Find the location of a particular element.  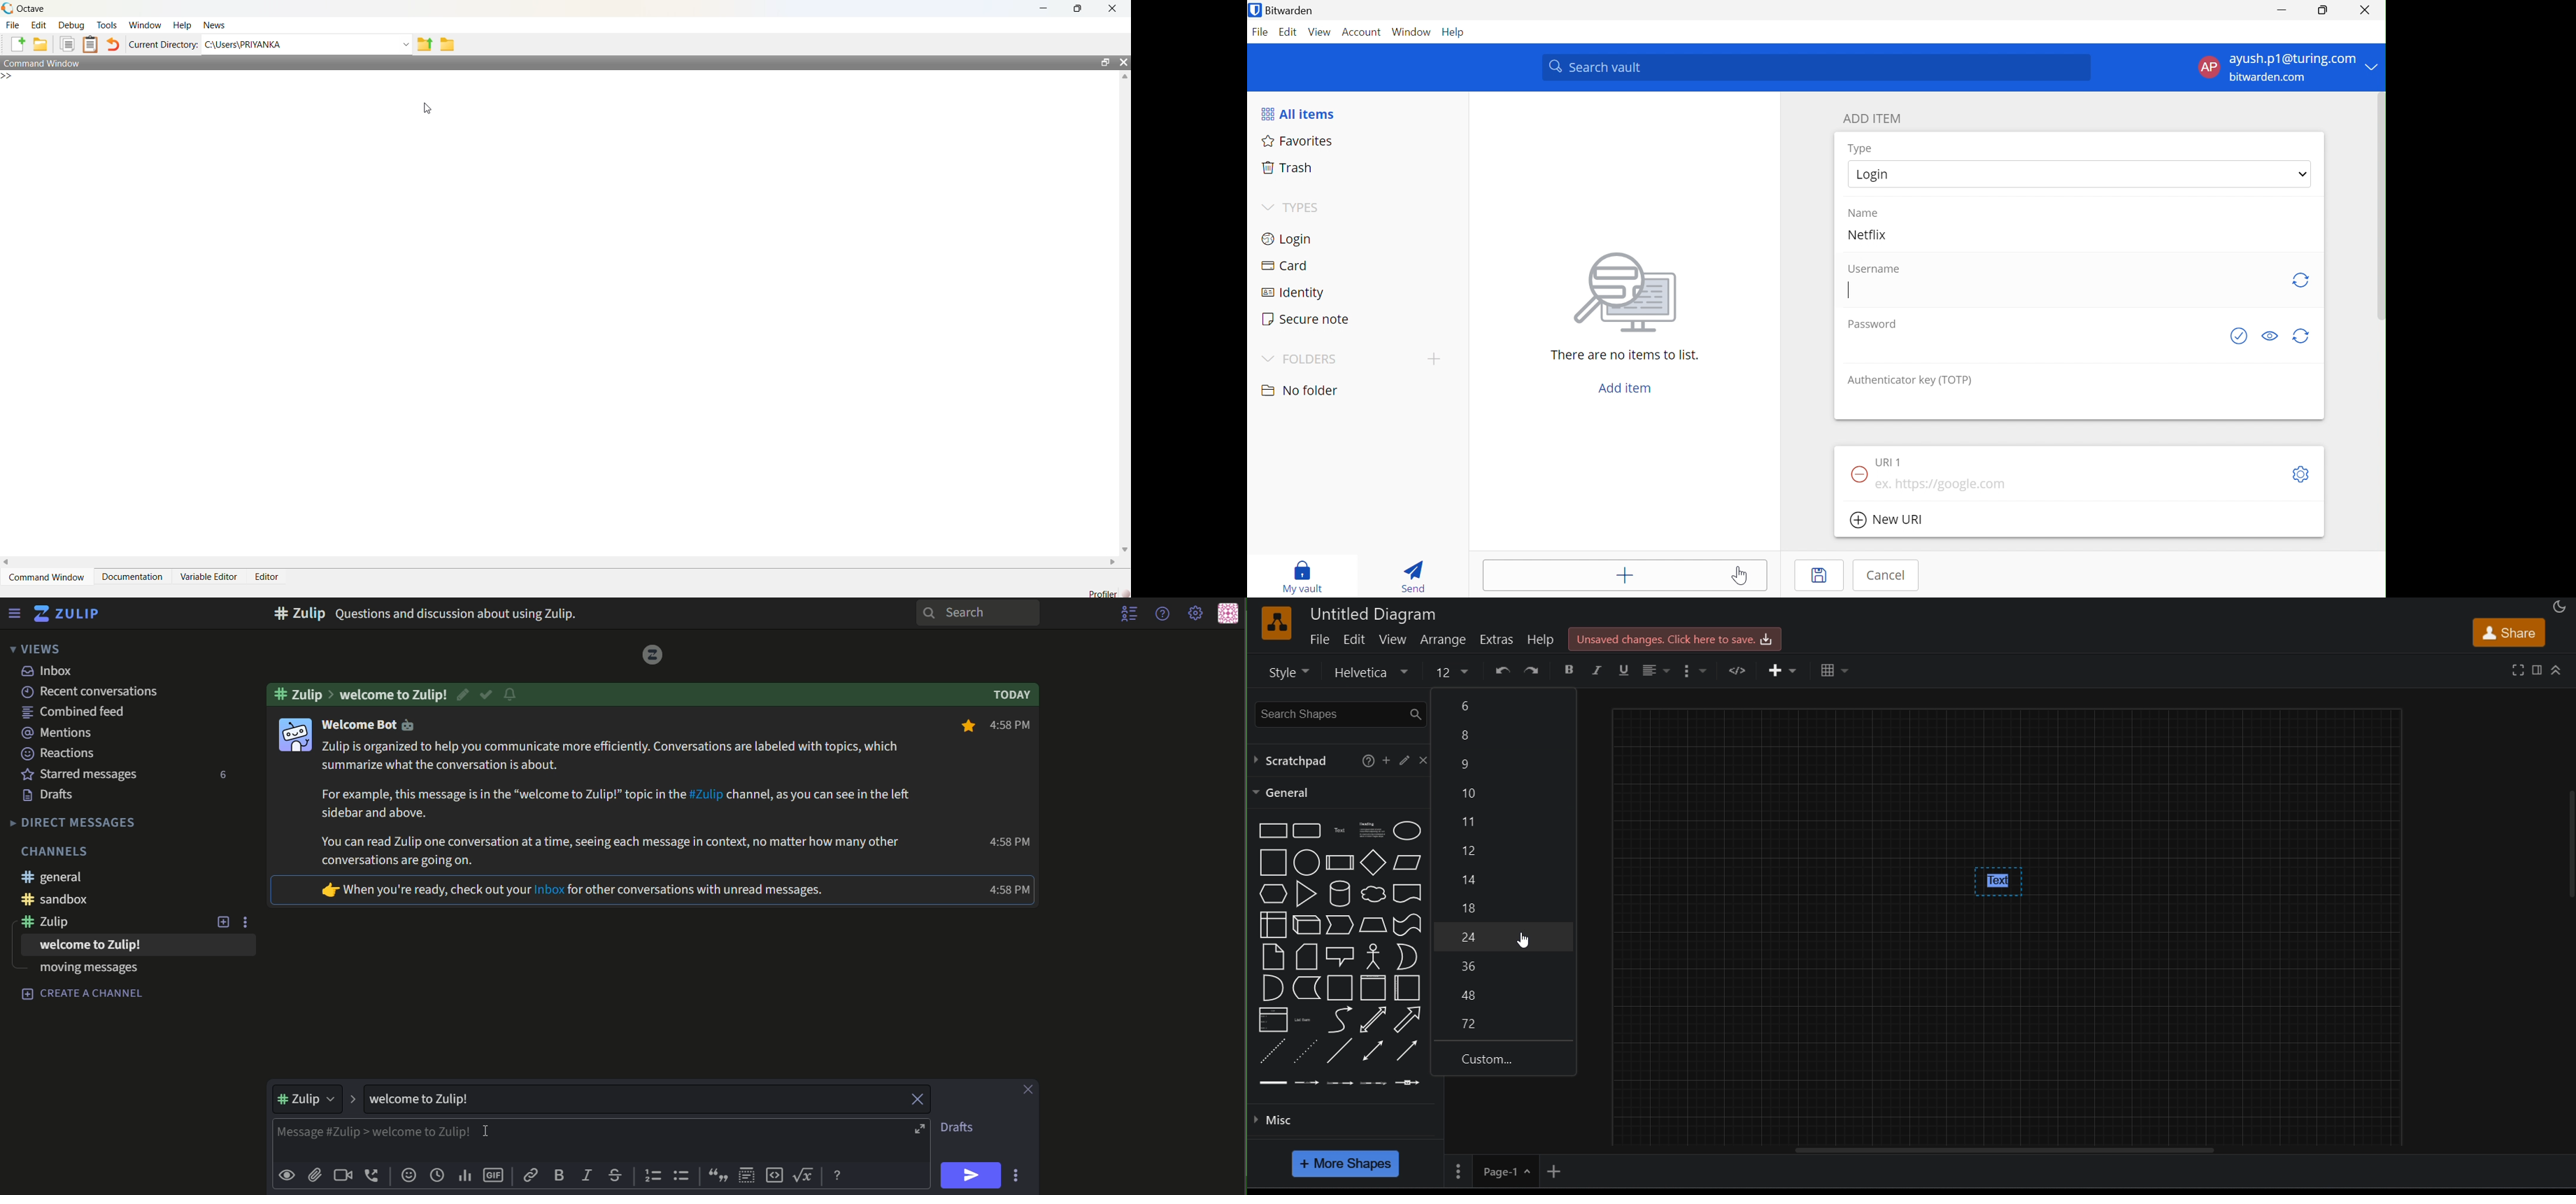

Bidirectional connector is located at coordinates (1373, 1050).